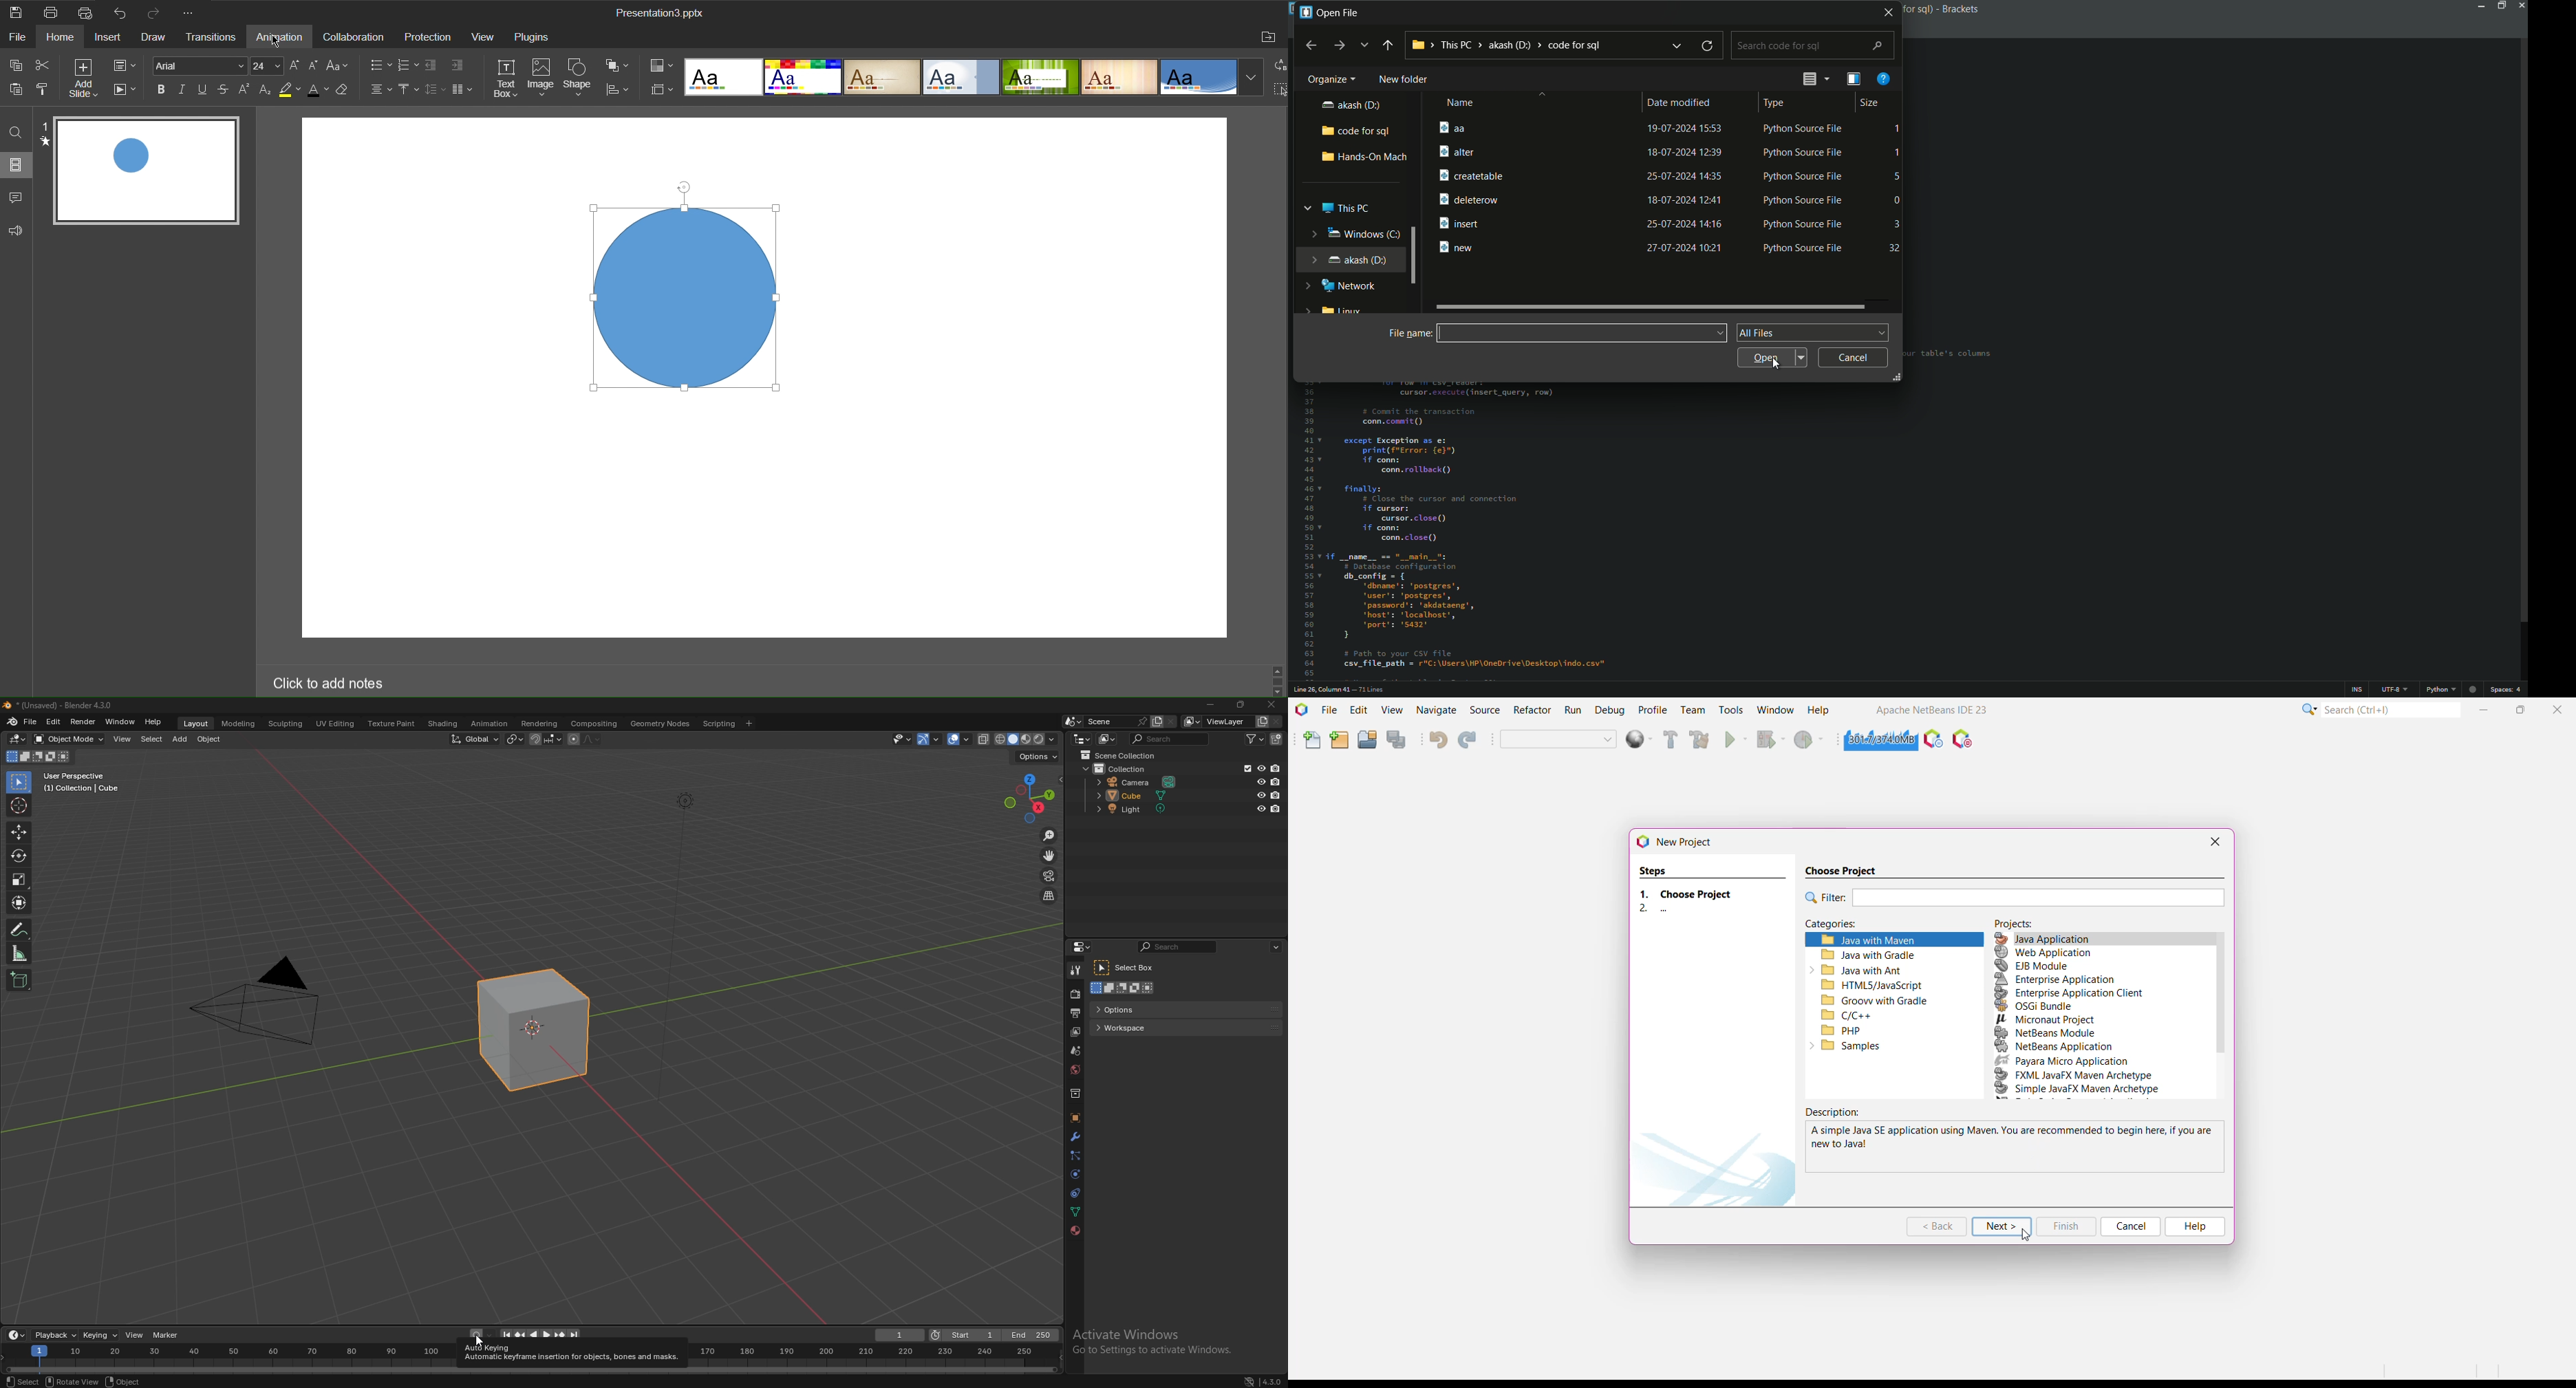 Image resolution: width=2576 pixels, height=1400 pixels. I want to click on change the view, so click(1812, 79).